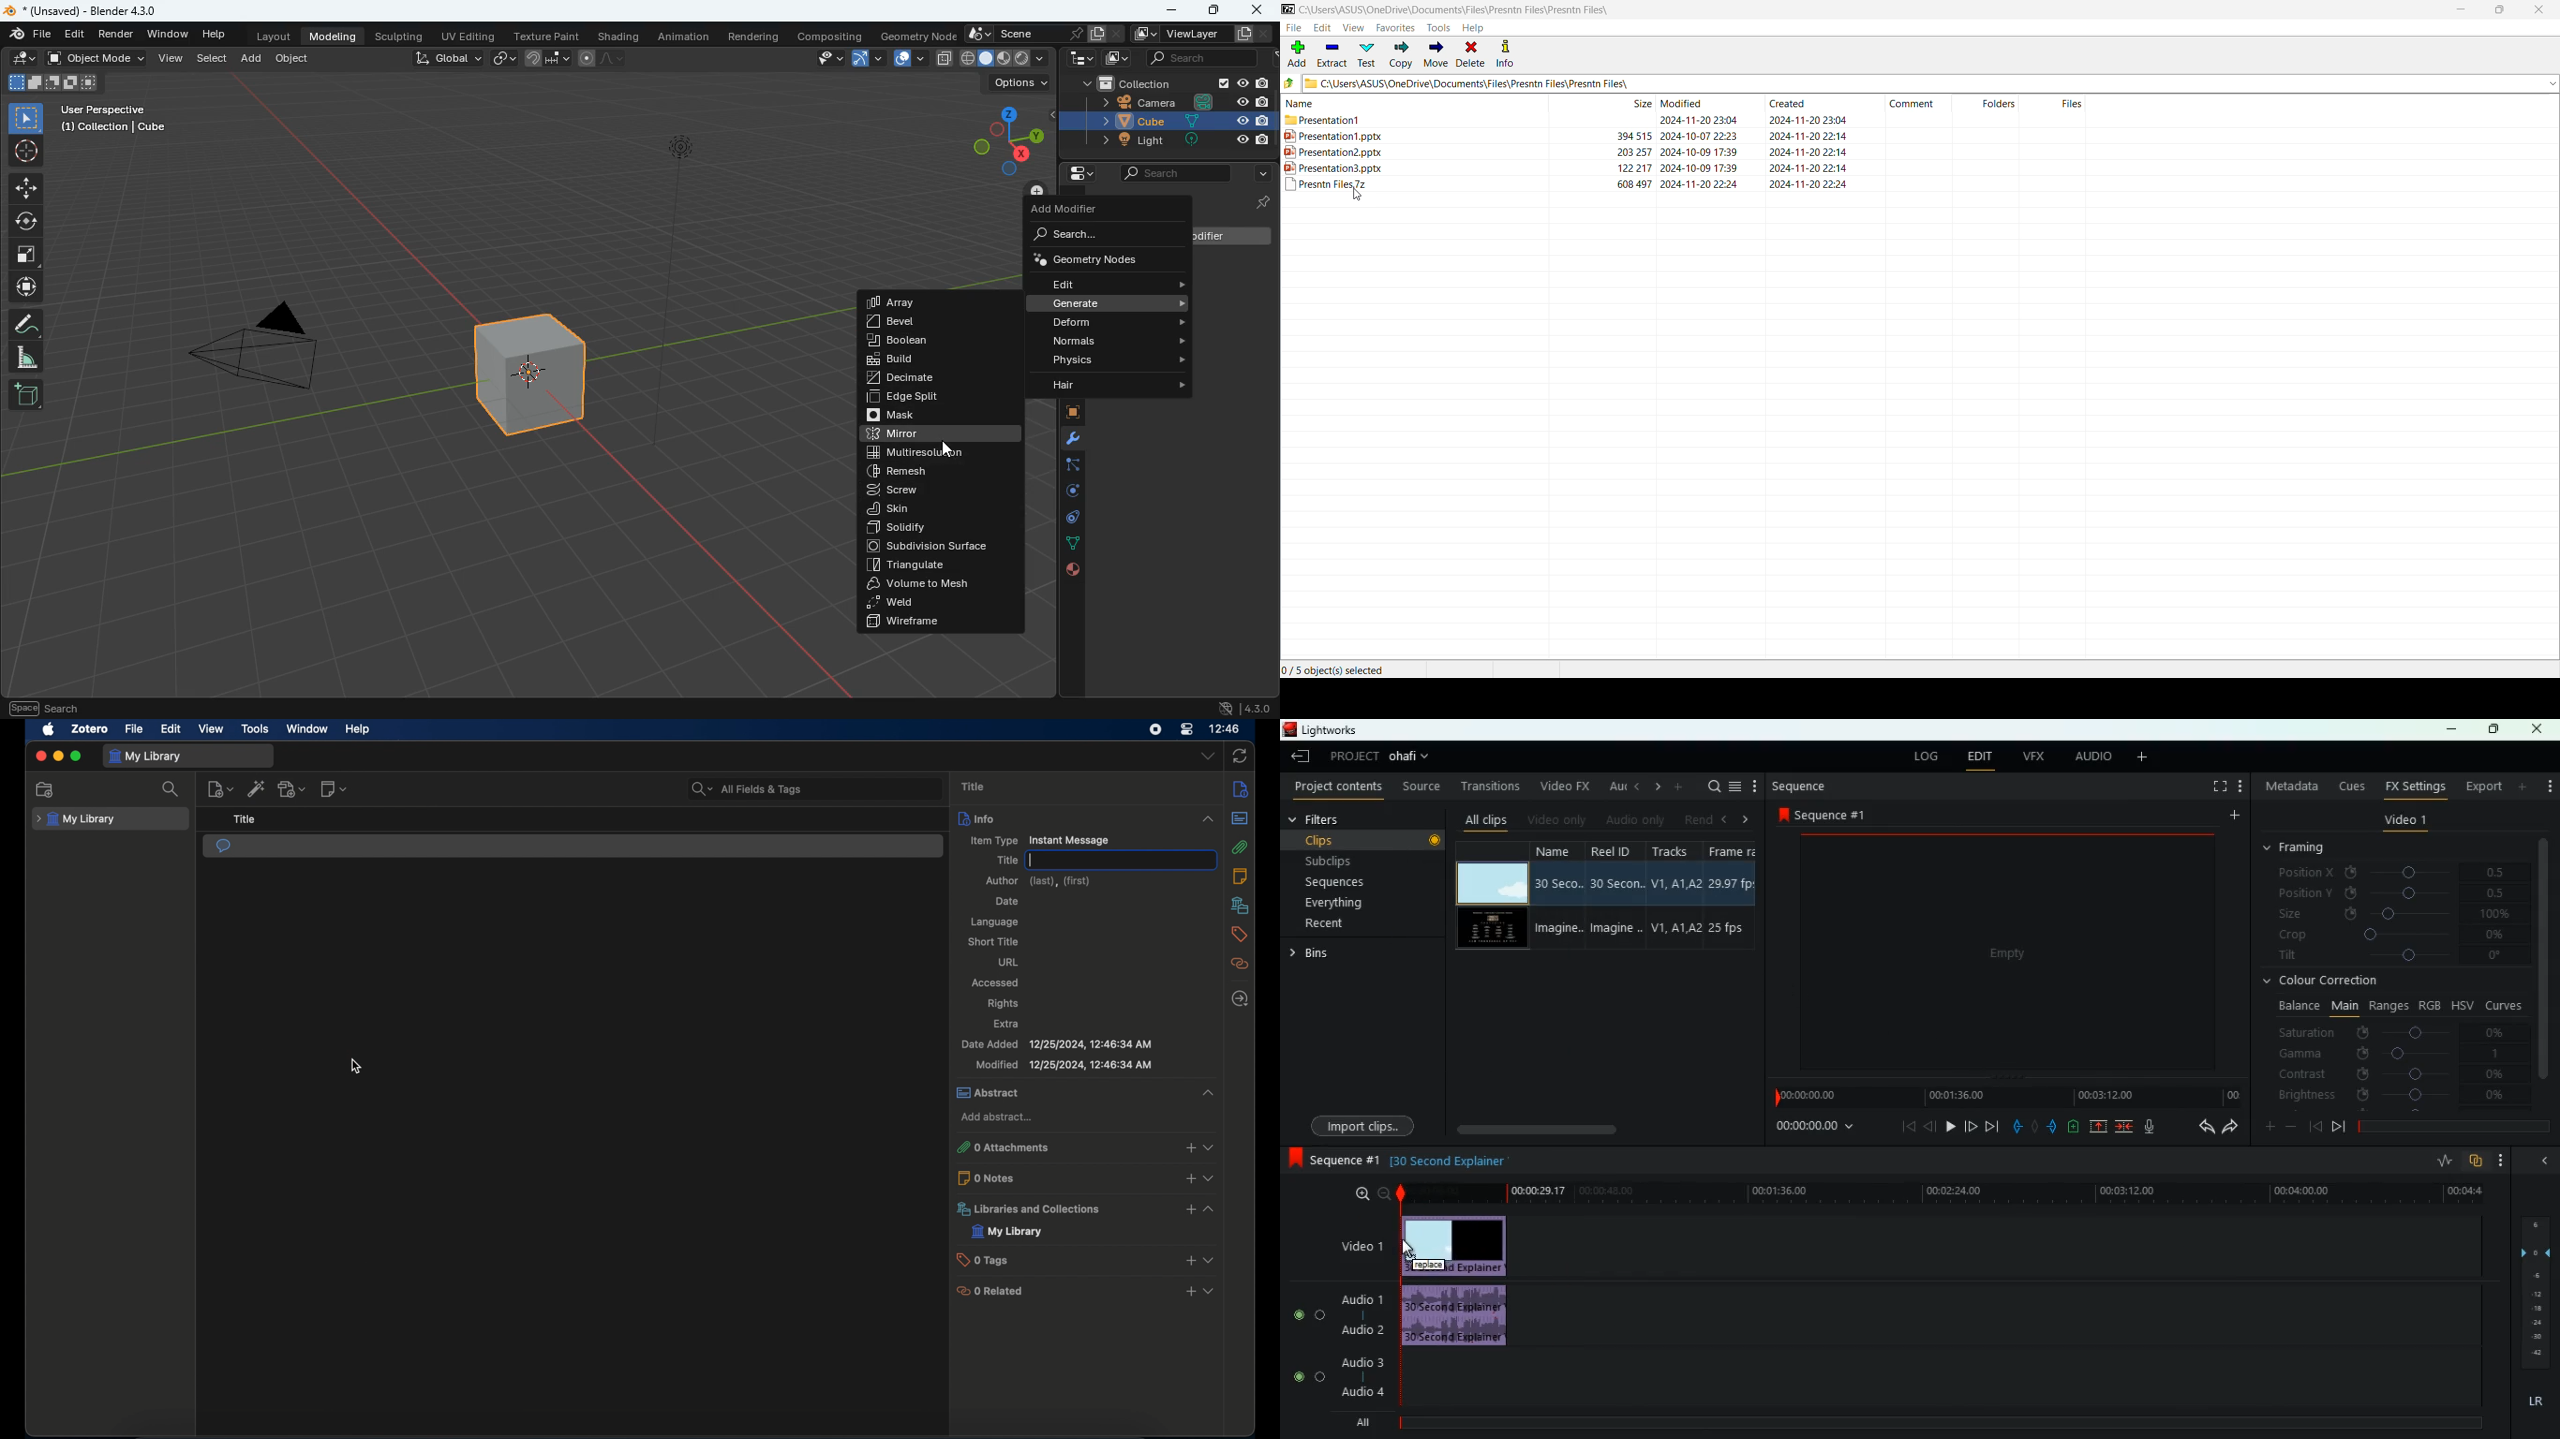 The image size is (2576, 1456). What do you see at coordinates (1029, 860) in the screenshot?
I see `text cursor` at bounding box center [1029, 860].